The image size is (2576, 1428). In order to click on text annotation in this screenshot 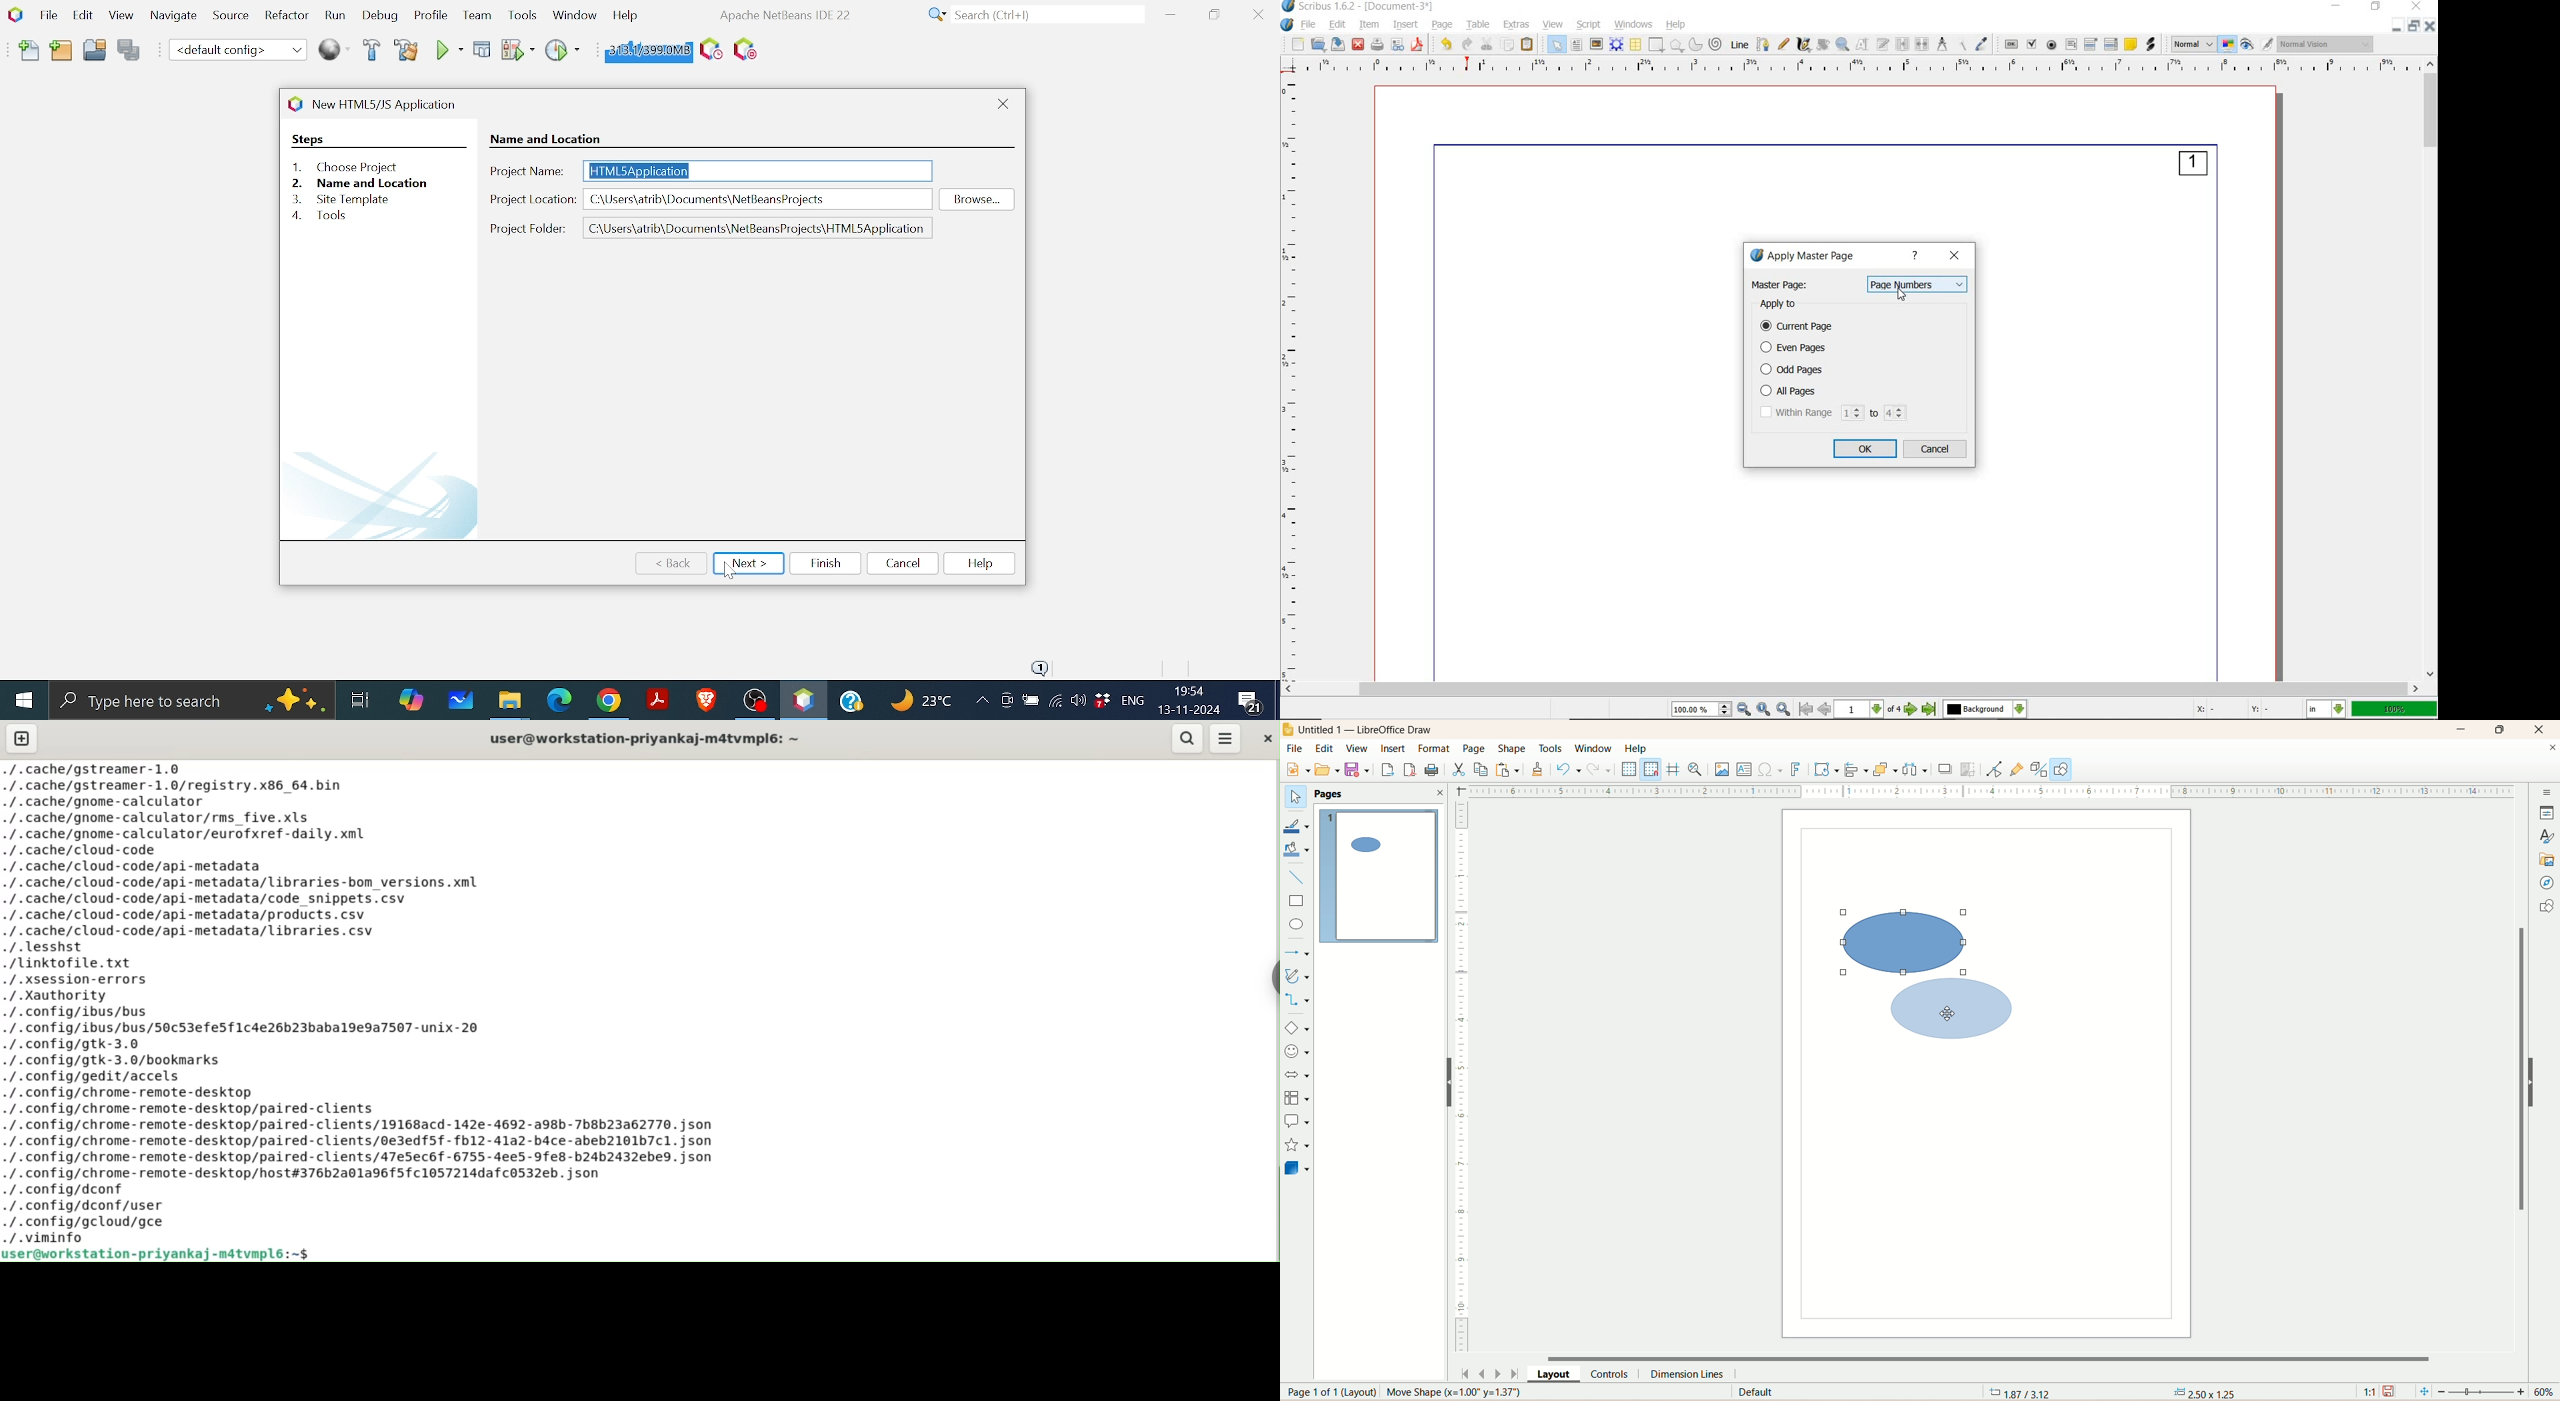, I will do `click(2132, 44)`.